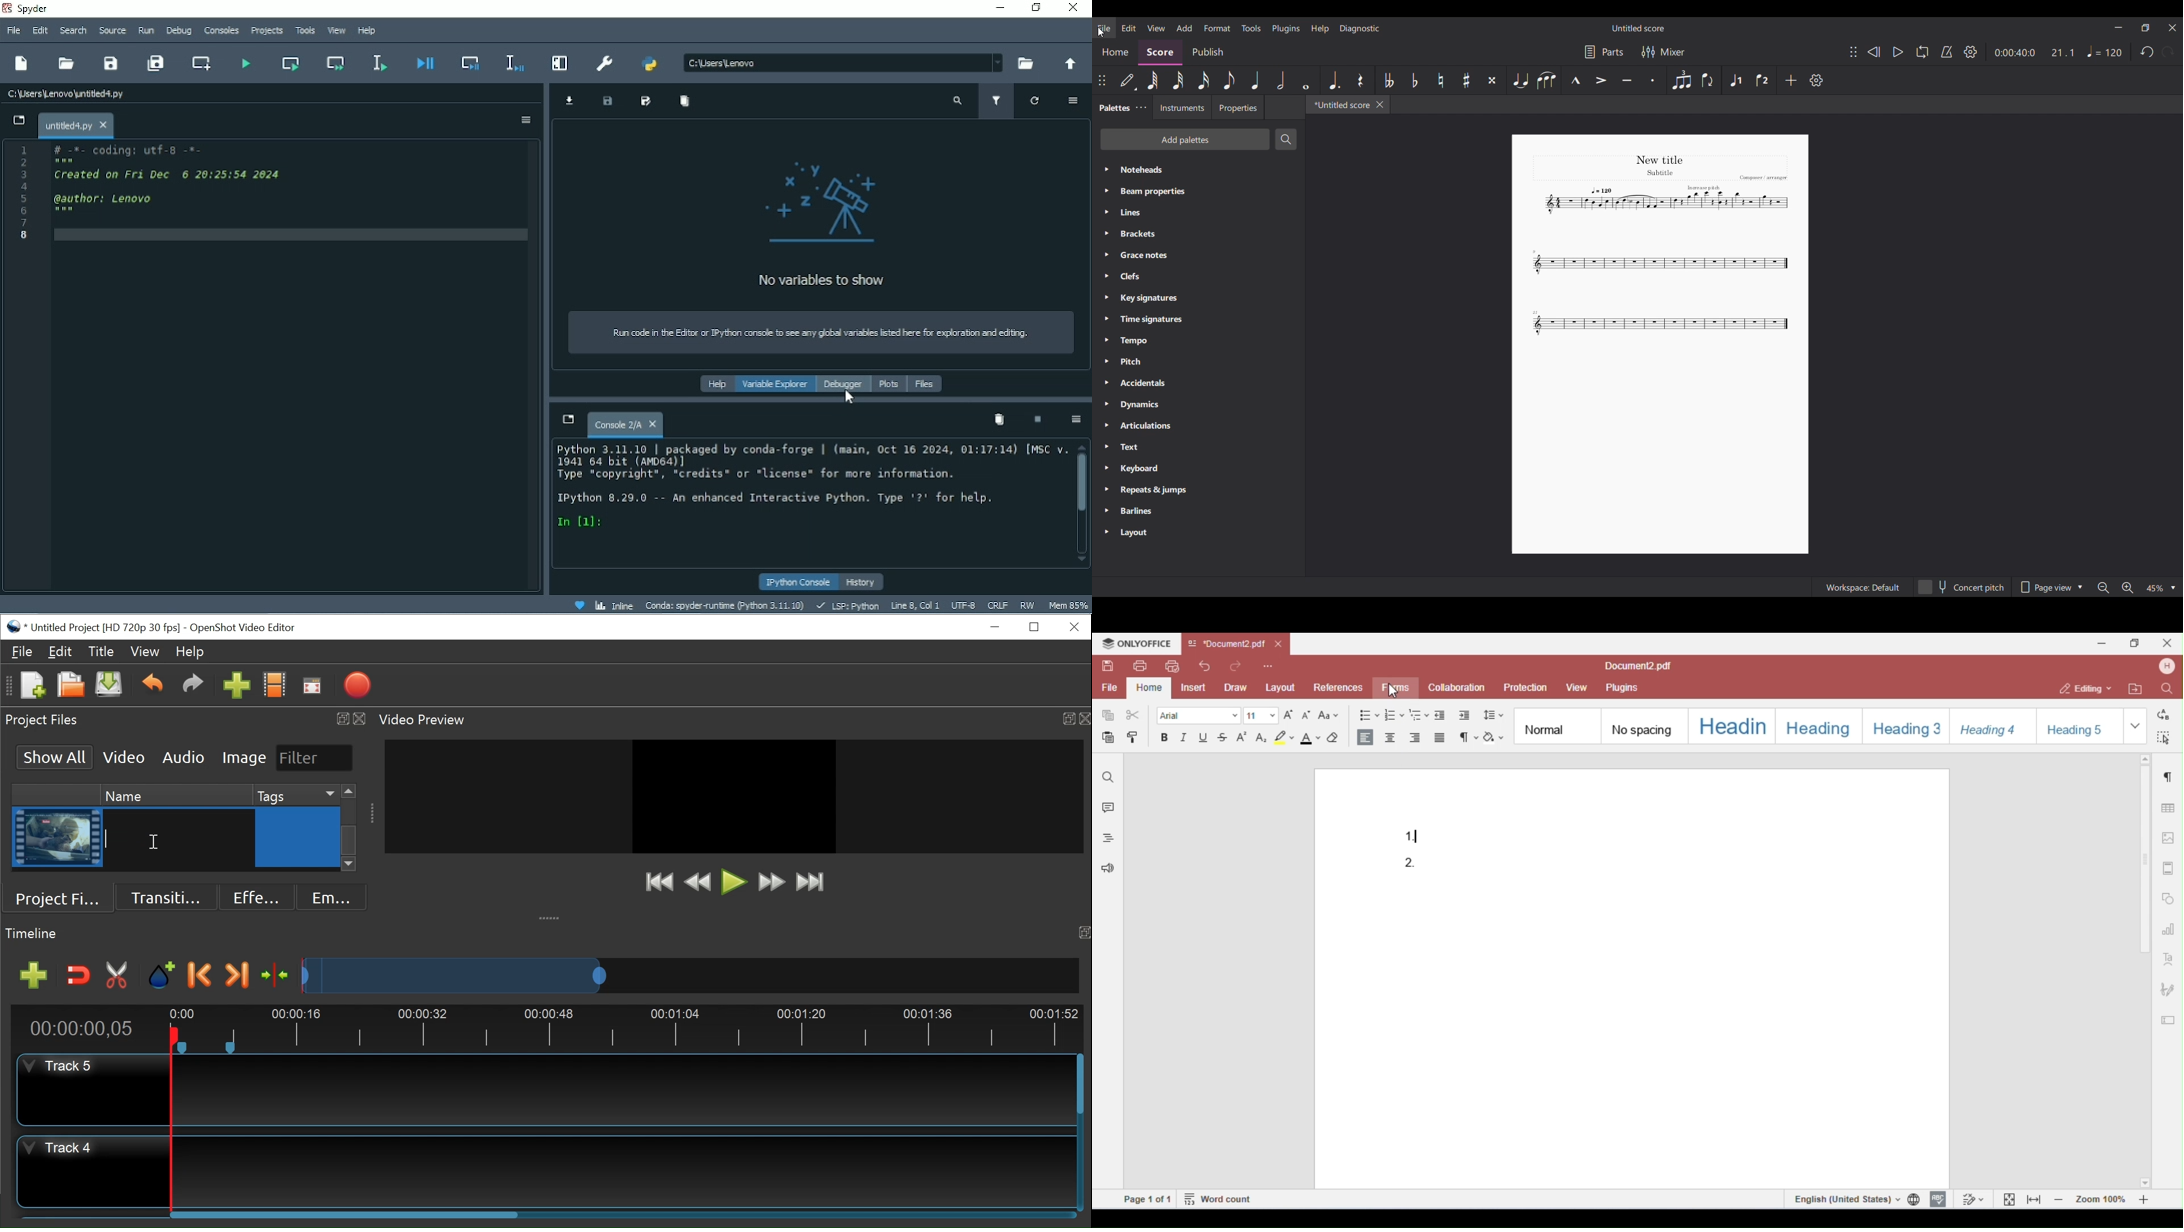 The height and width of the screenshot is (1232, 2184). What do you see at coordinates (1074, 9) in the screenshot?
I see `Close` at bounding box center [1074, 9].